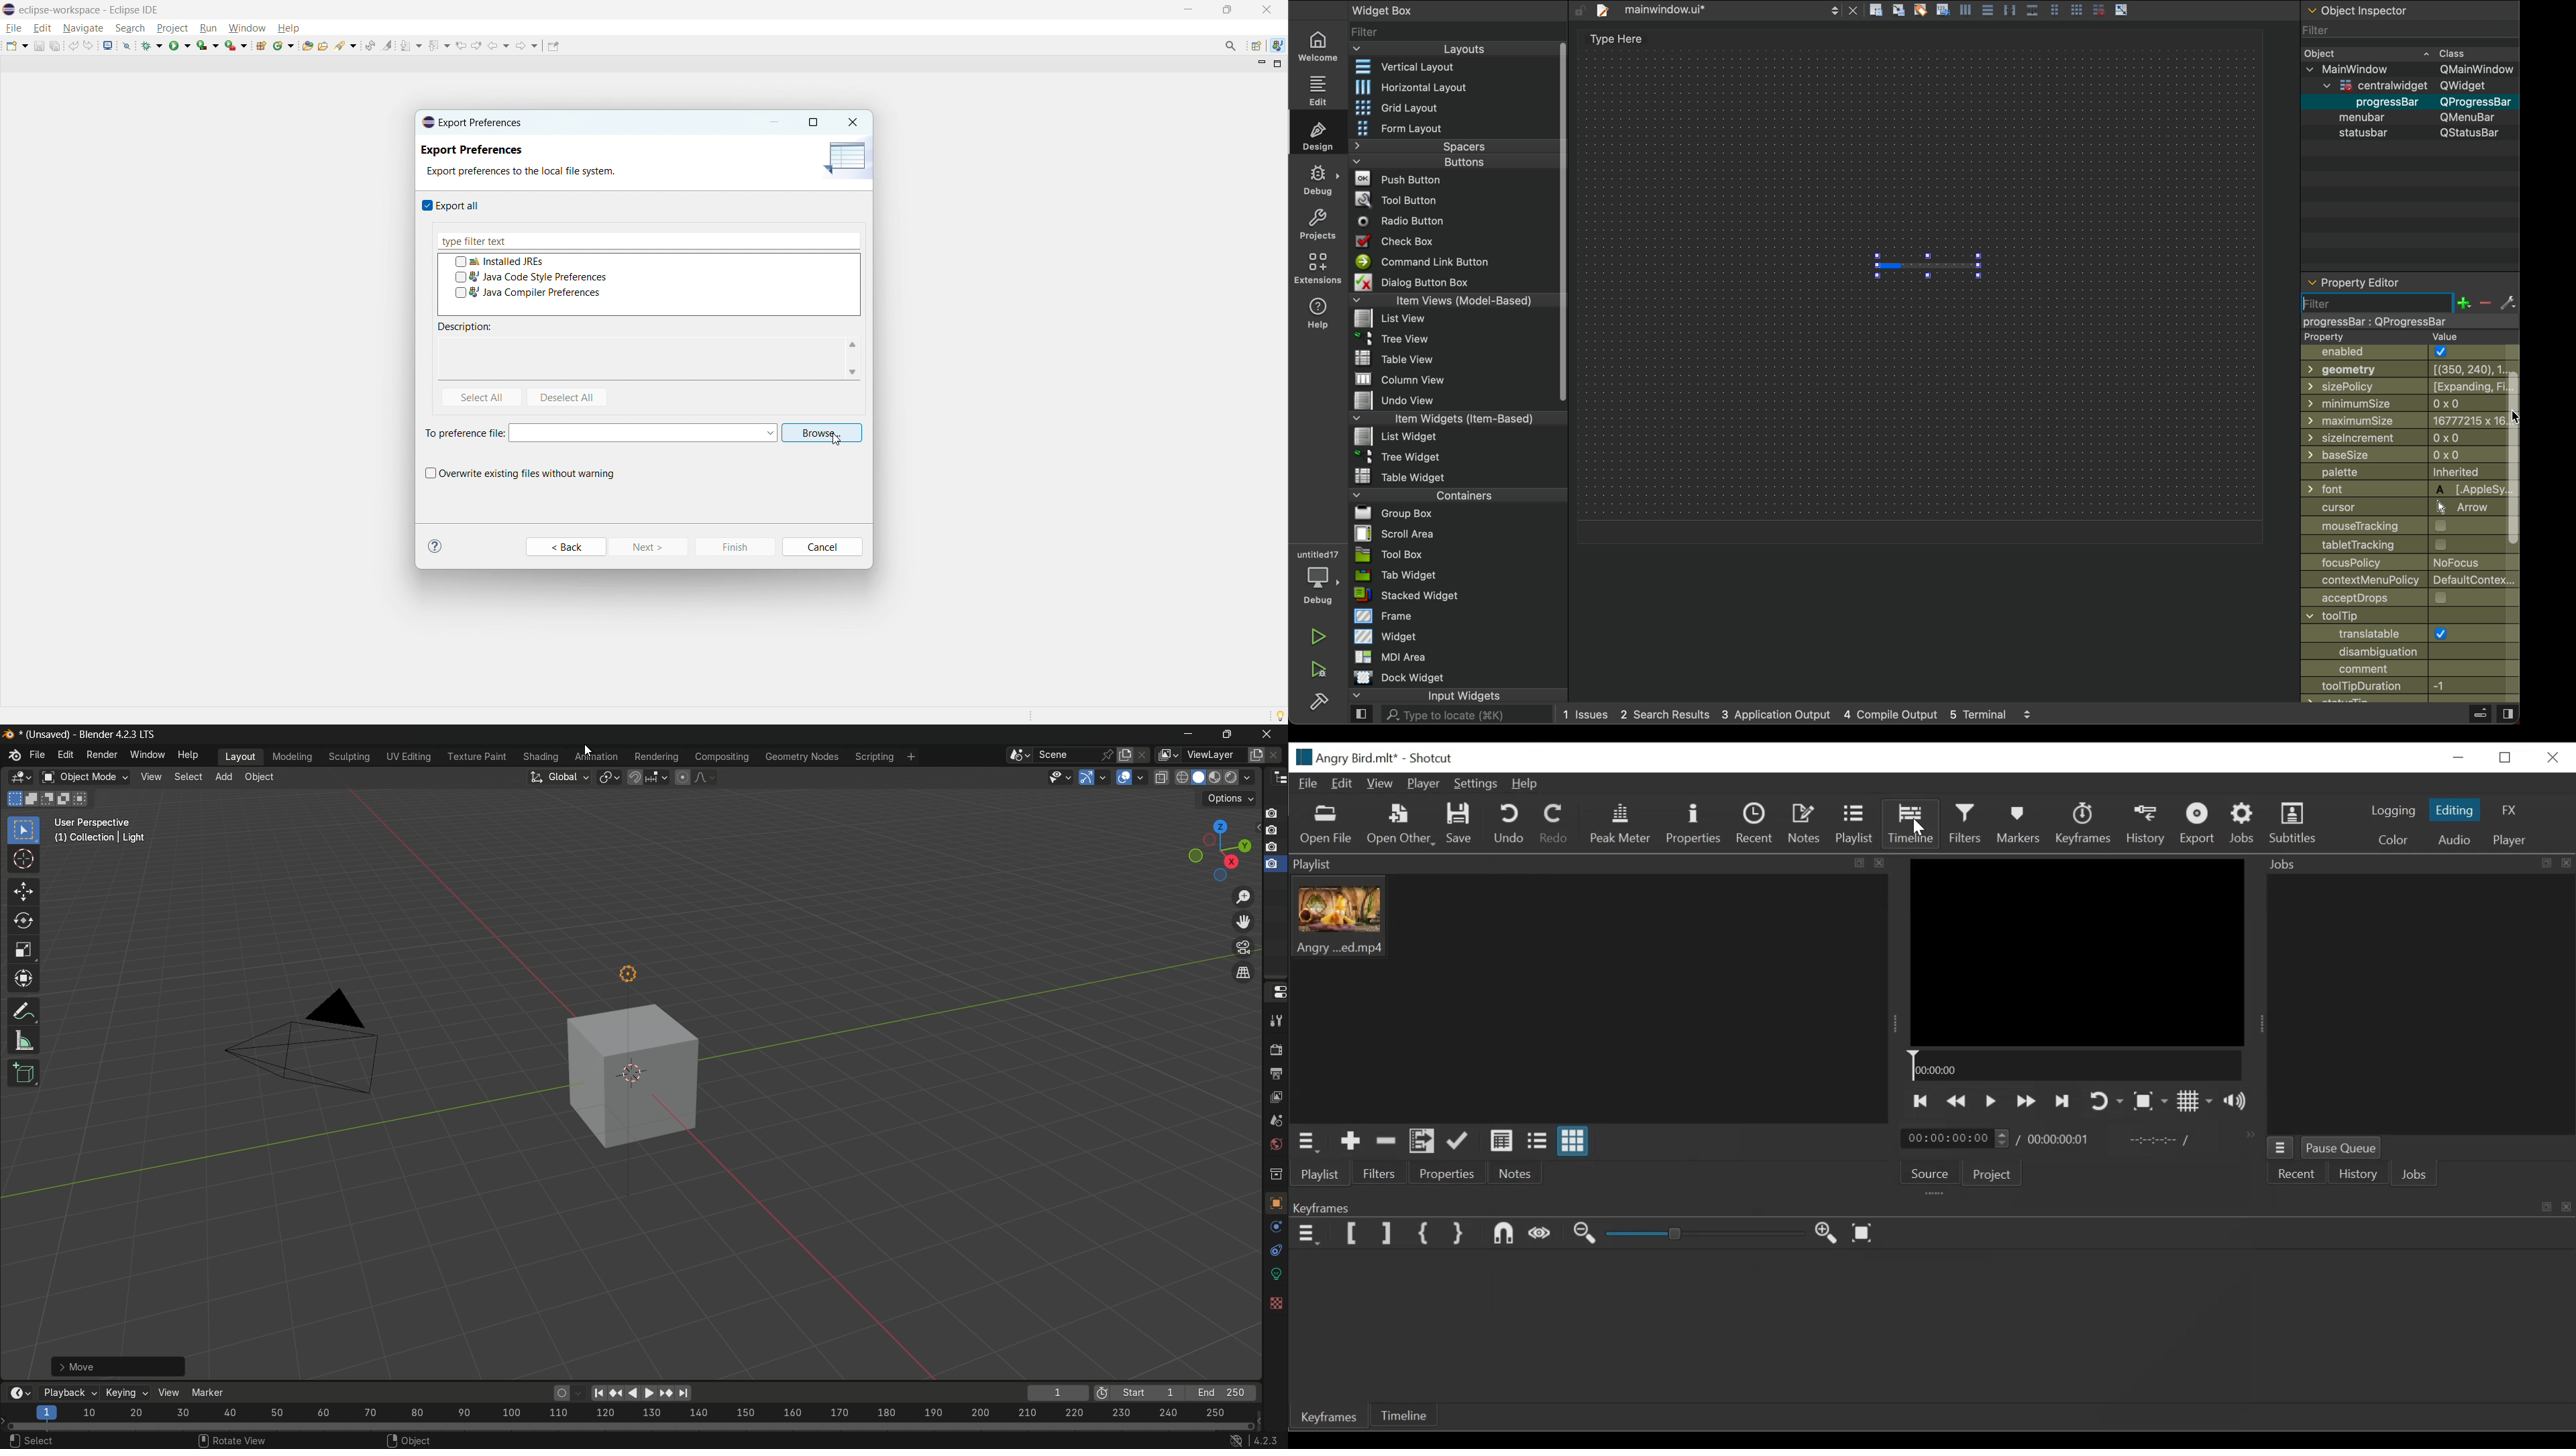 This screenshot has width=2576, height=1456. Describe the element at coordinates (350, 757) in the screenshot. I see `sculpting menu` at that location.